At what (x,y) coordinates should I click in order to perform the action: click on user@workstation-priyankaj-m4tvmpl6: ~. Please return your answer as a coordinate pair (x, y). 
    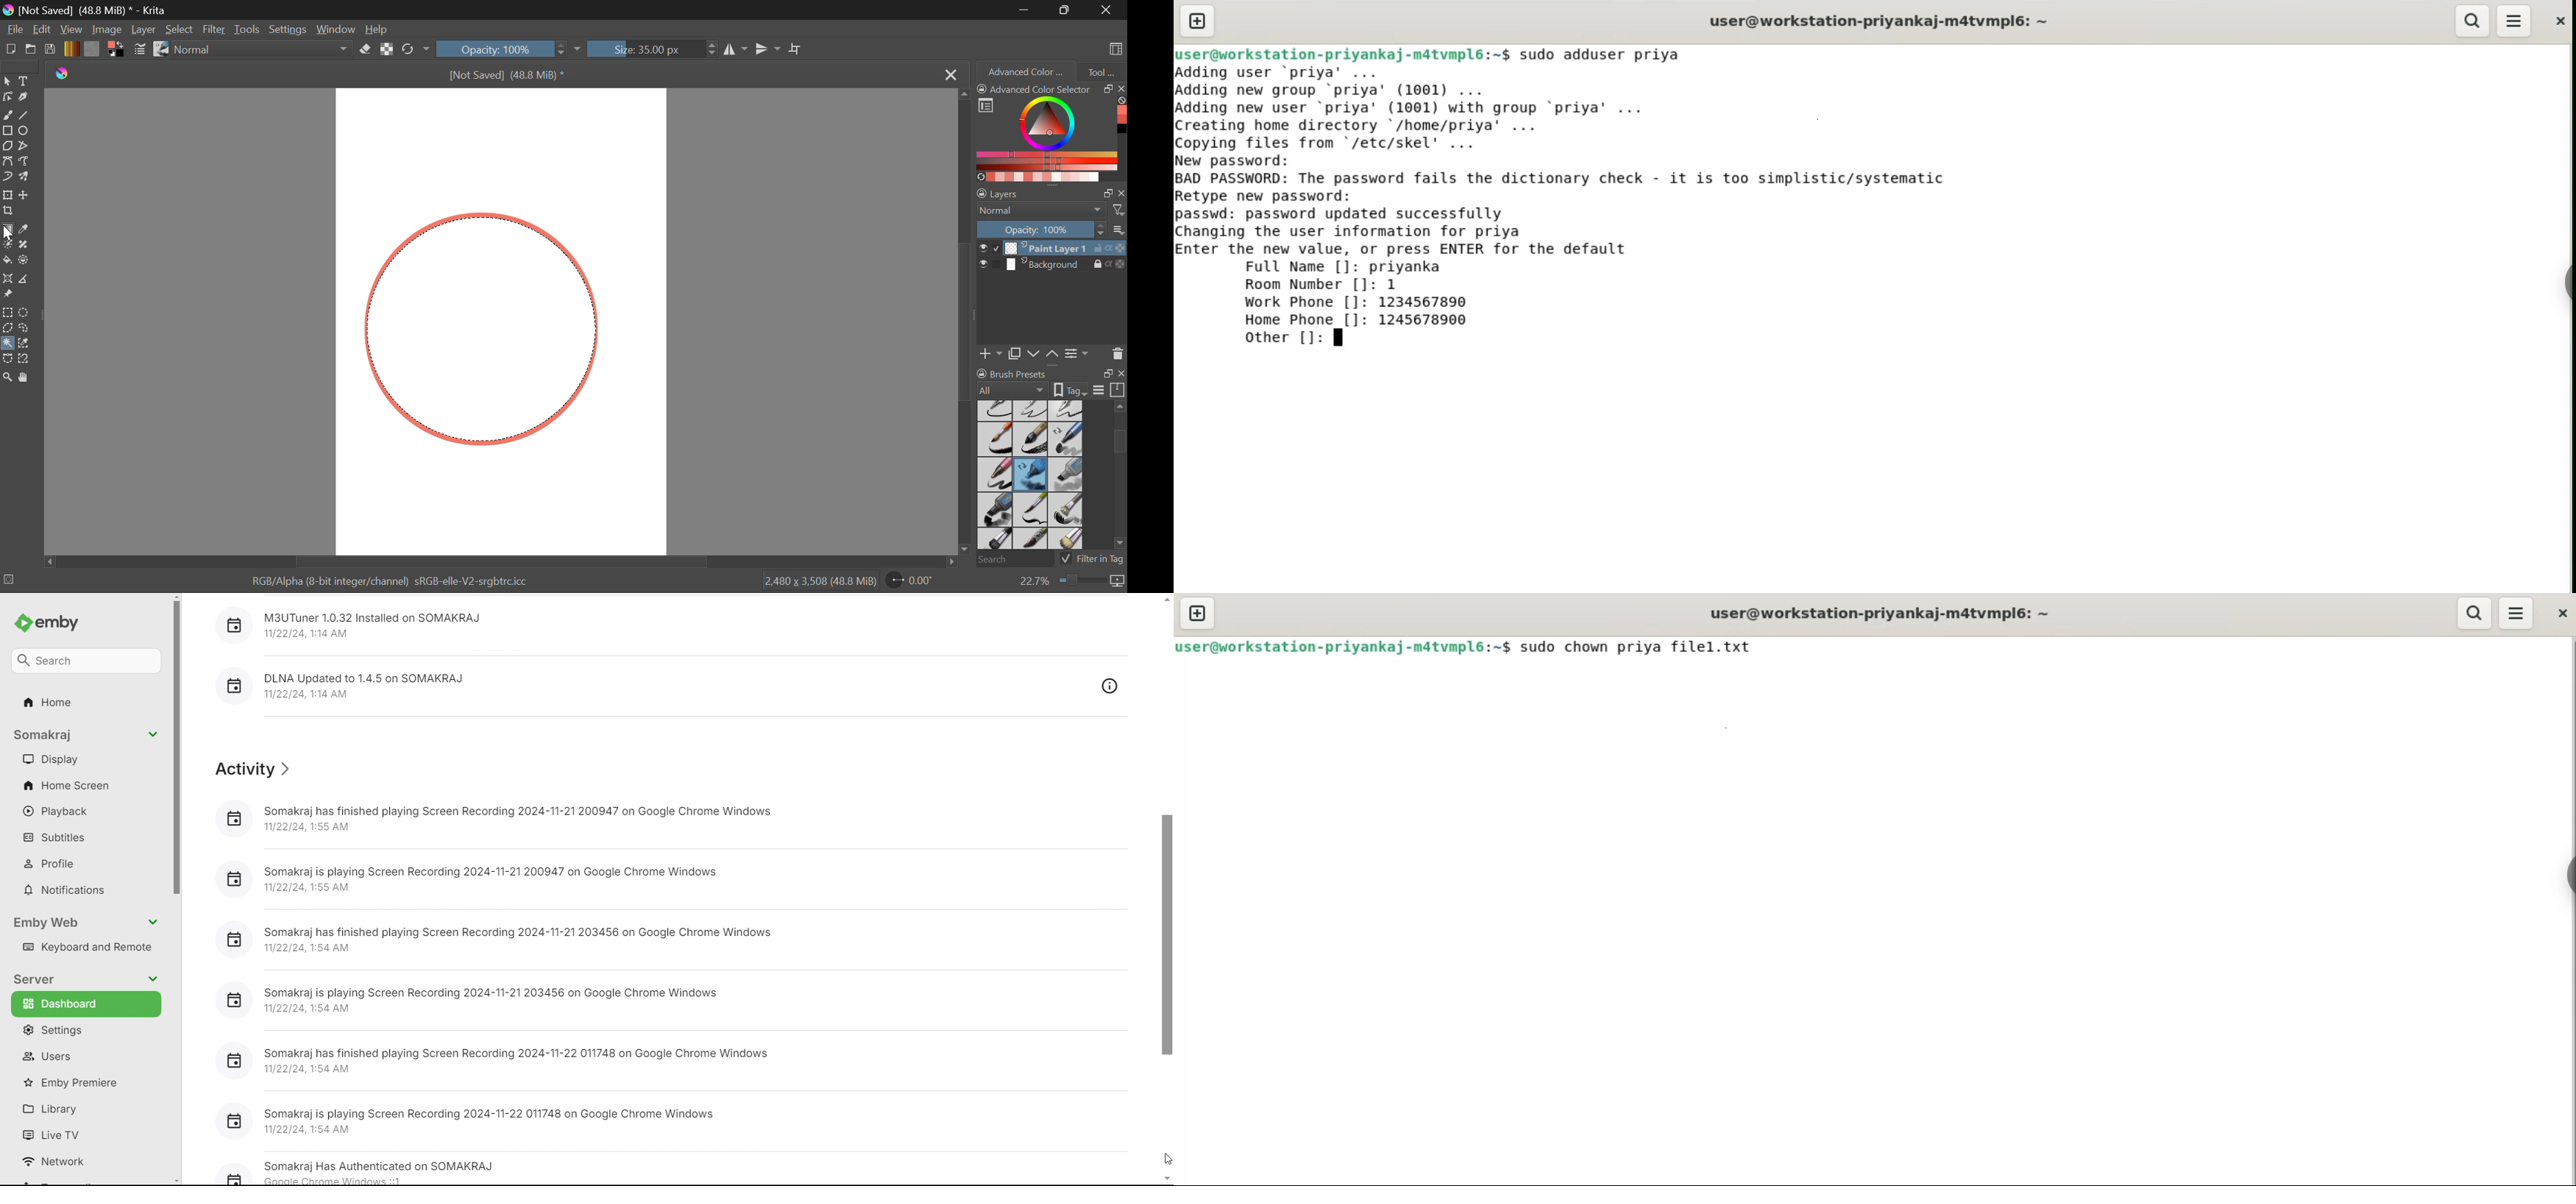
    Looking at the image, I should click on (1884, 613).